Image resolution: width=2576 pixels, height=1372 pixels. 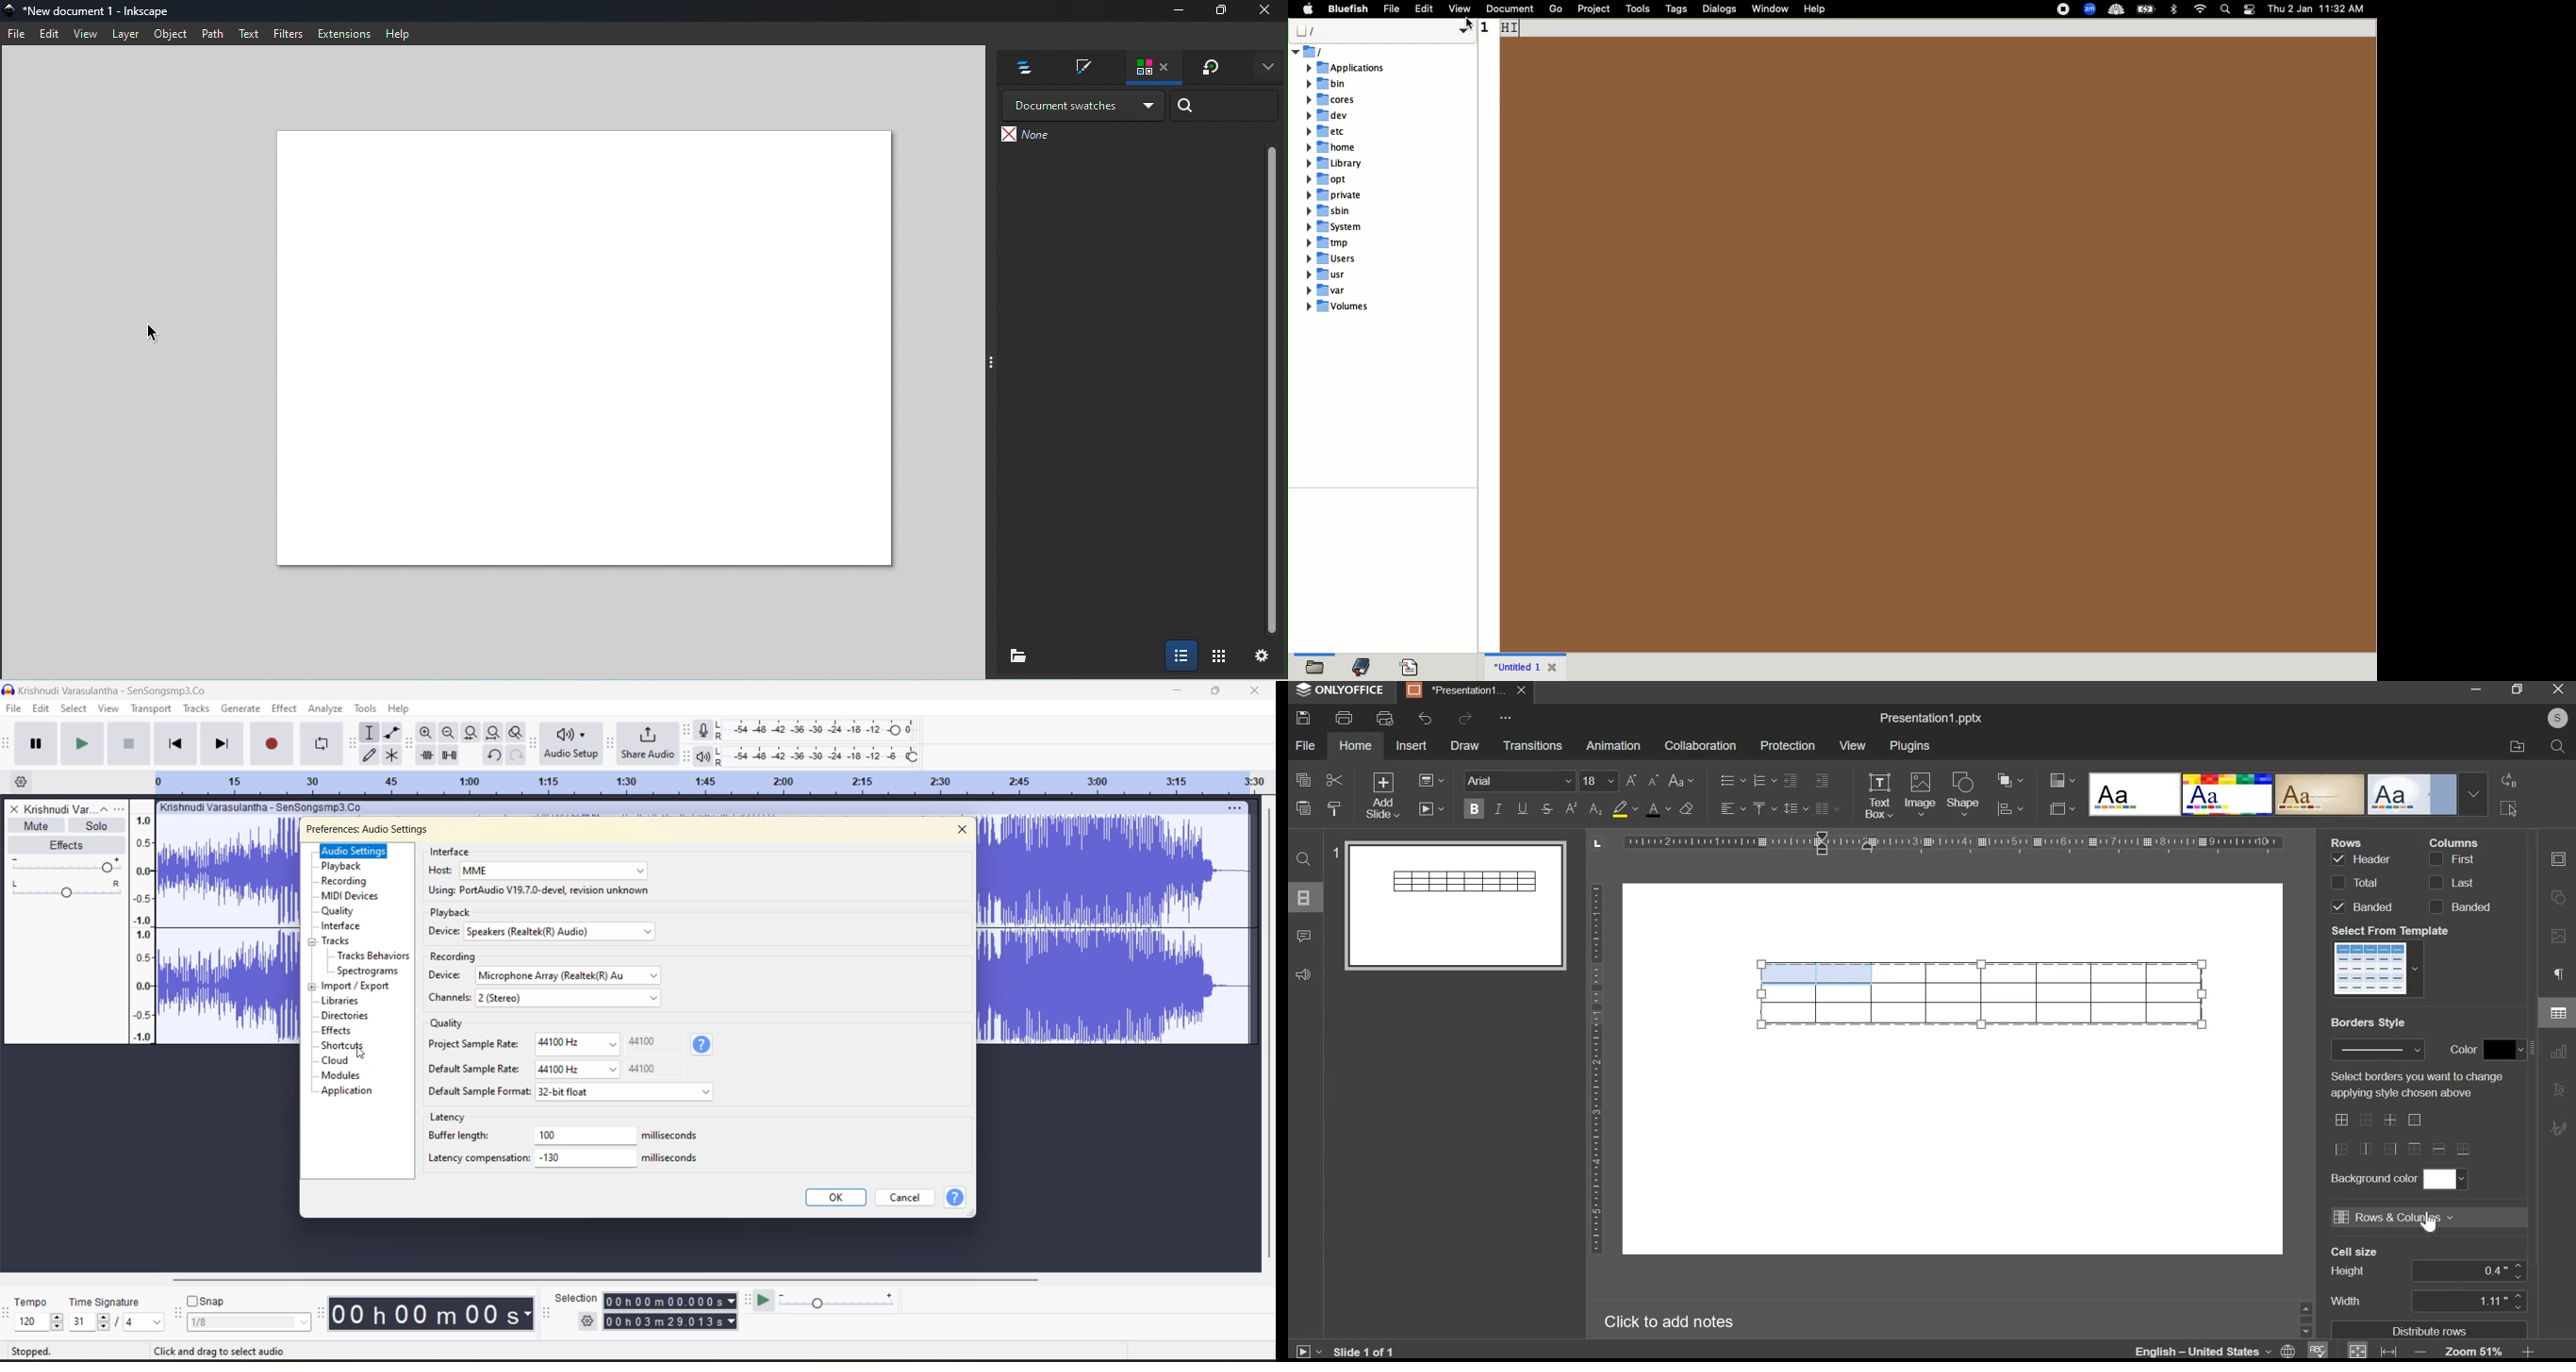 What do you see at coordinates (358, 852) in the screenshot?
I see `audio settings` at bounding box center [358, 852].